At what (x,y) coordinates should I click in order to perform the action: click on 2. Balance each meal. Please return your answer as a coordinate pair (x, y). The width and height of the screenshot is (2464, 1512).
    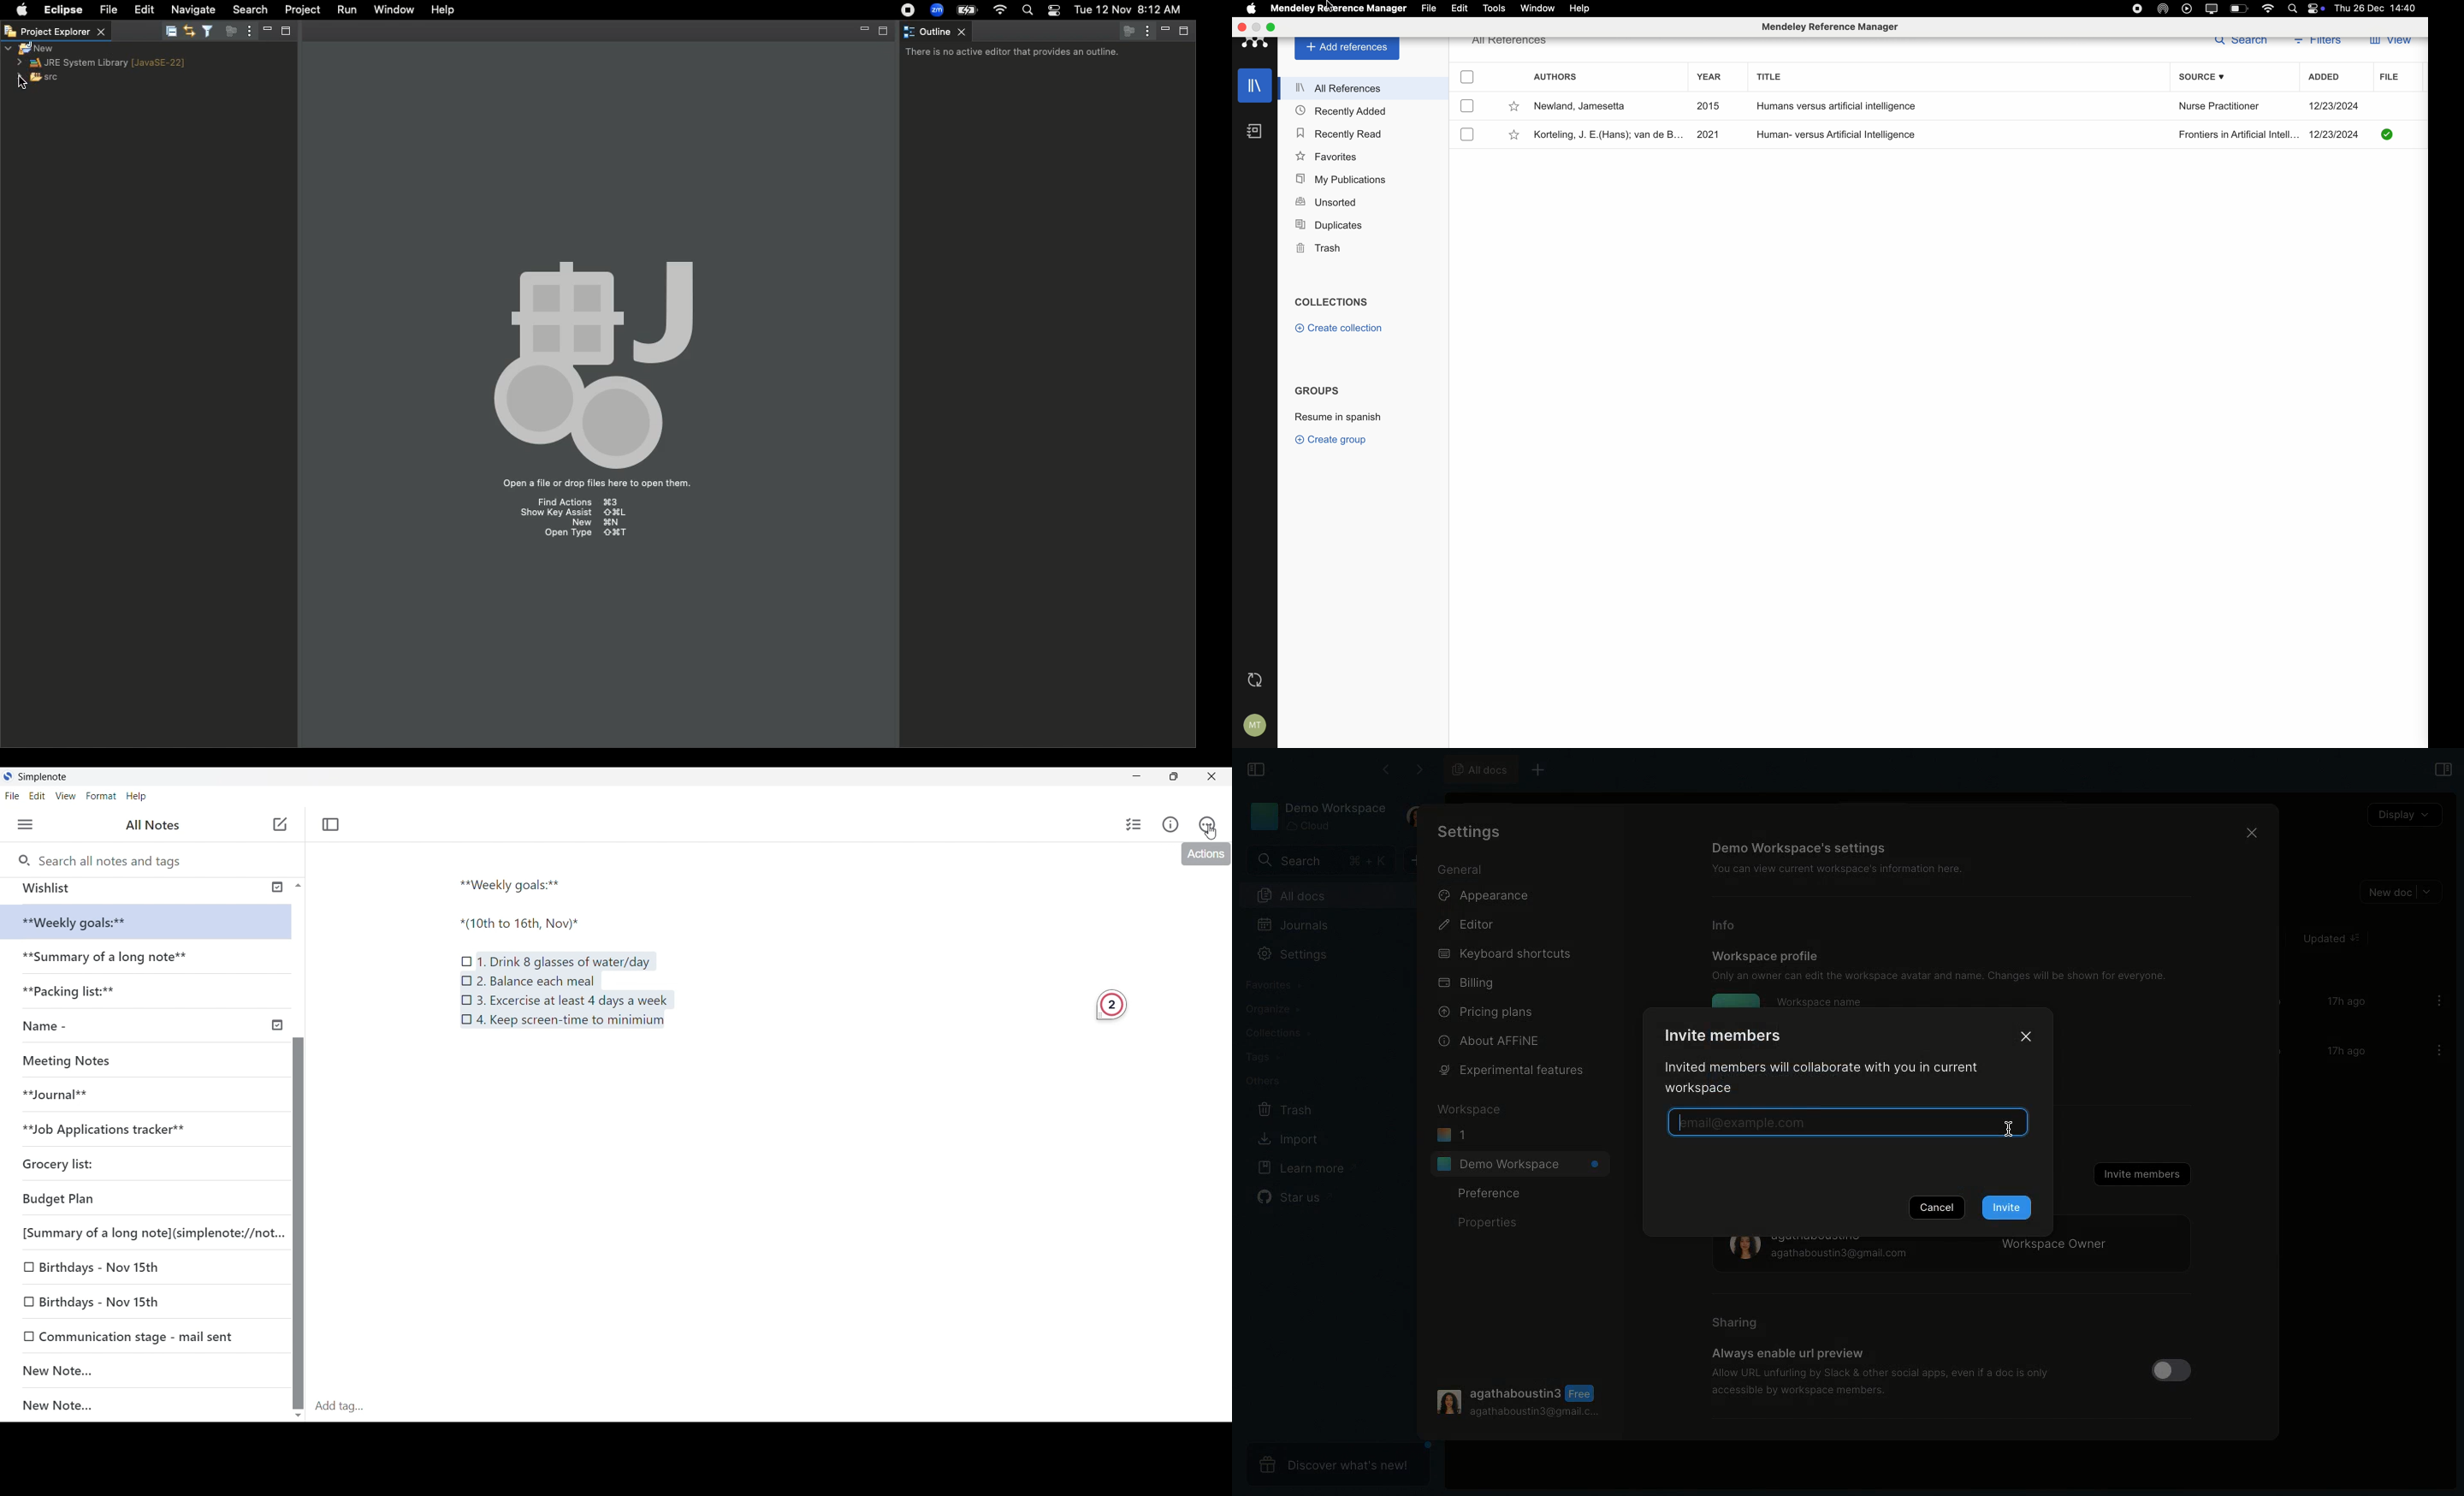
    Looking at the image, I should click on (535, 980).